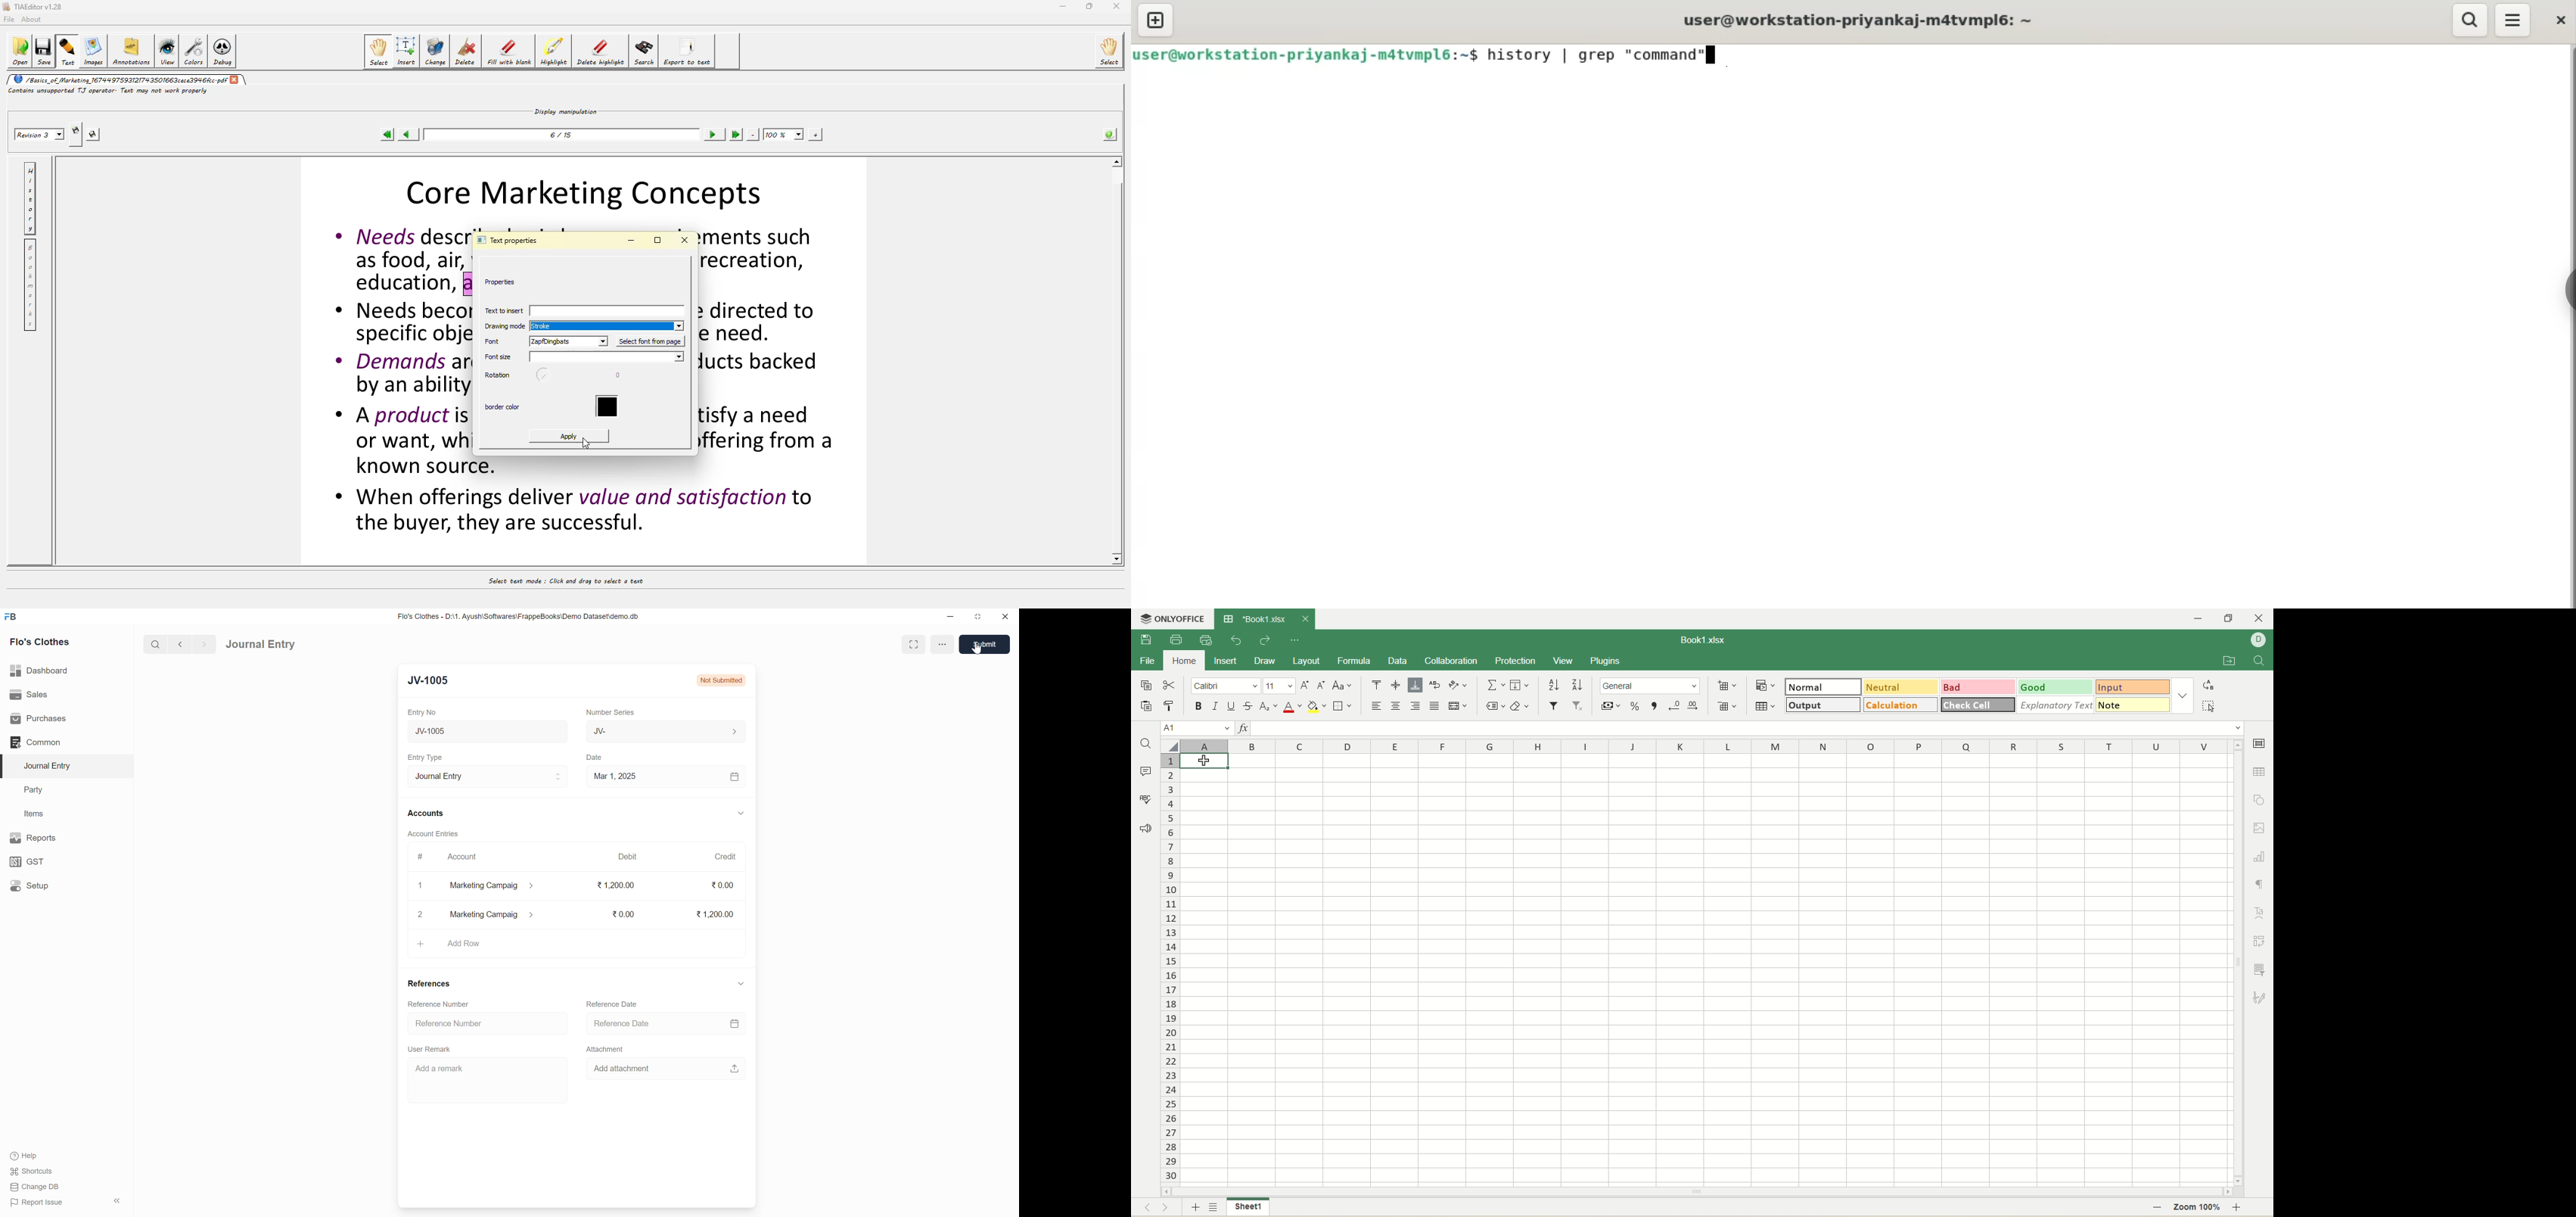  What do you see at coordinates (1342, 685) in the screenshot?
I see `change case` at bounding box center [1342, 685].